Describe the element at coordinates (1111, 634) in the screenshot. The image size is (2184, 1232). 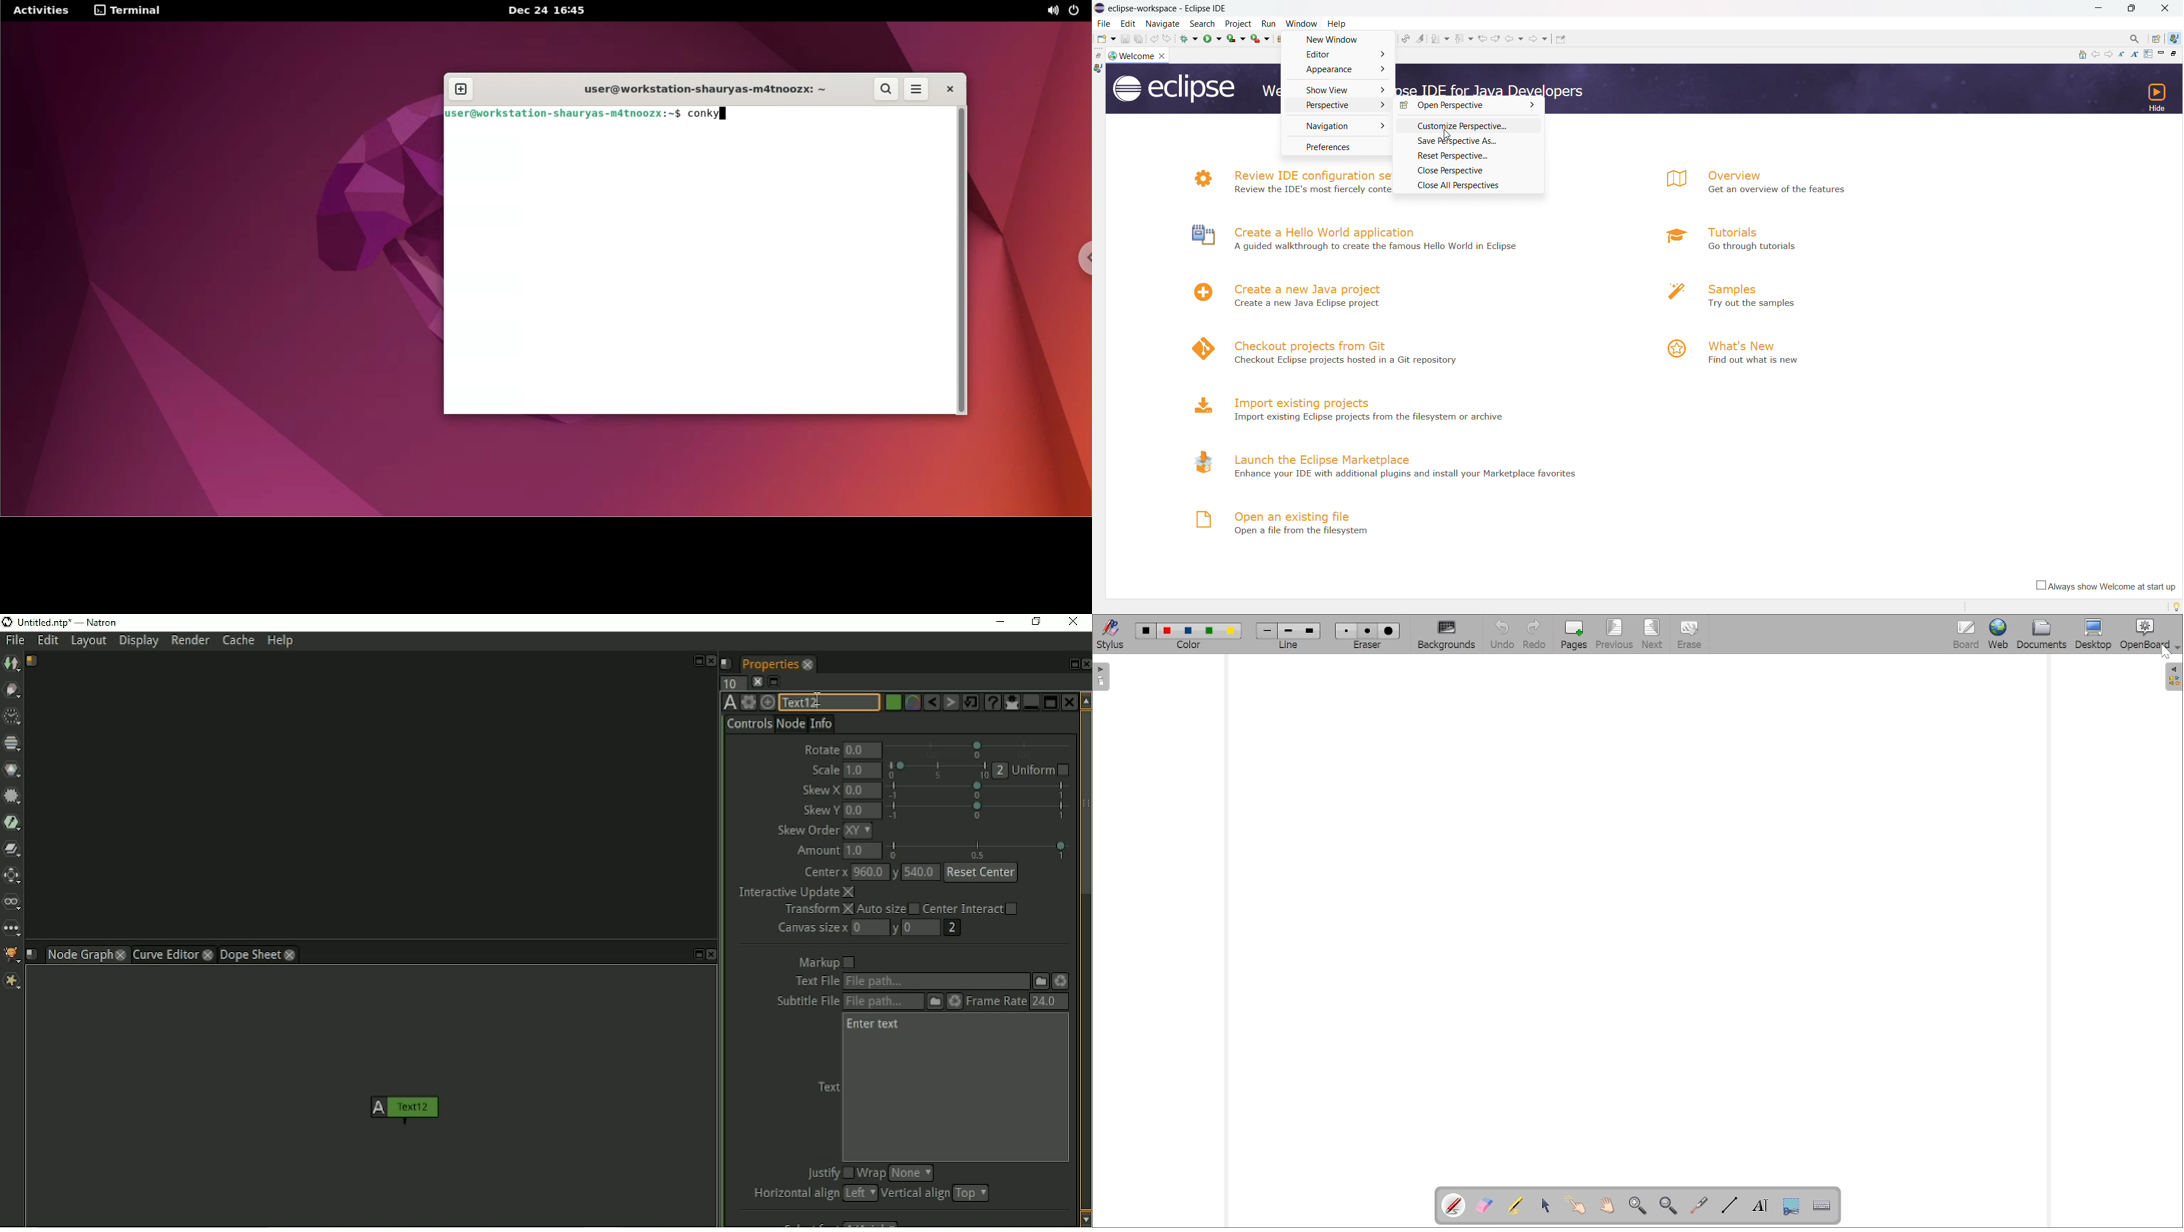
I see `Stylus` at that location.